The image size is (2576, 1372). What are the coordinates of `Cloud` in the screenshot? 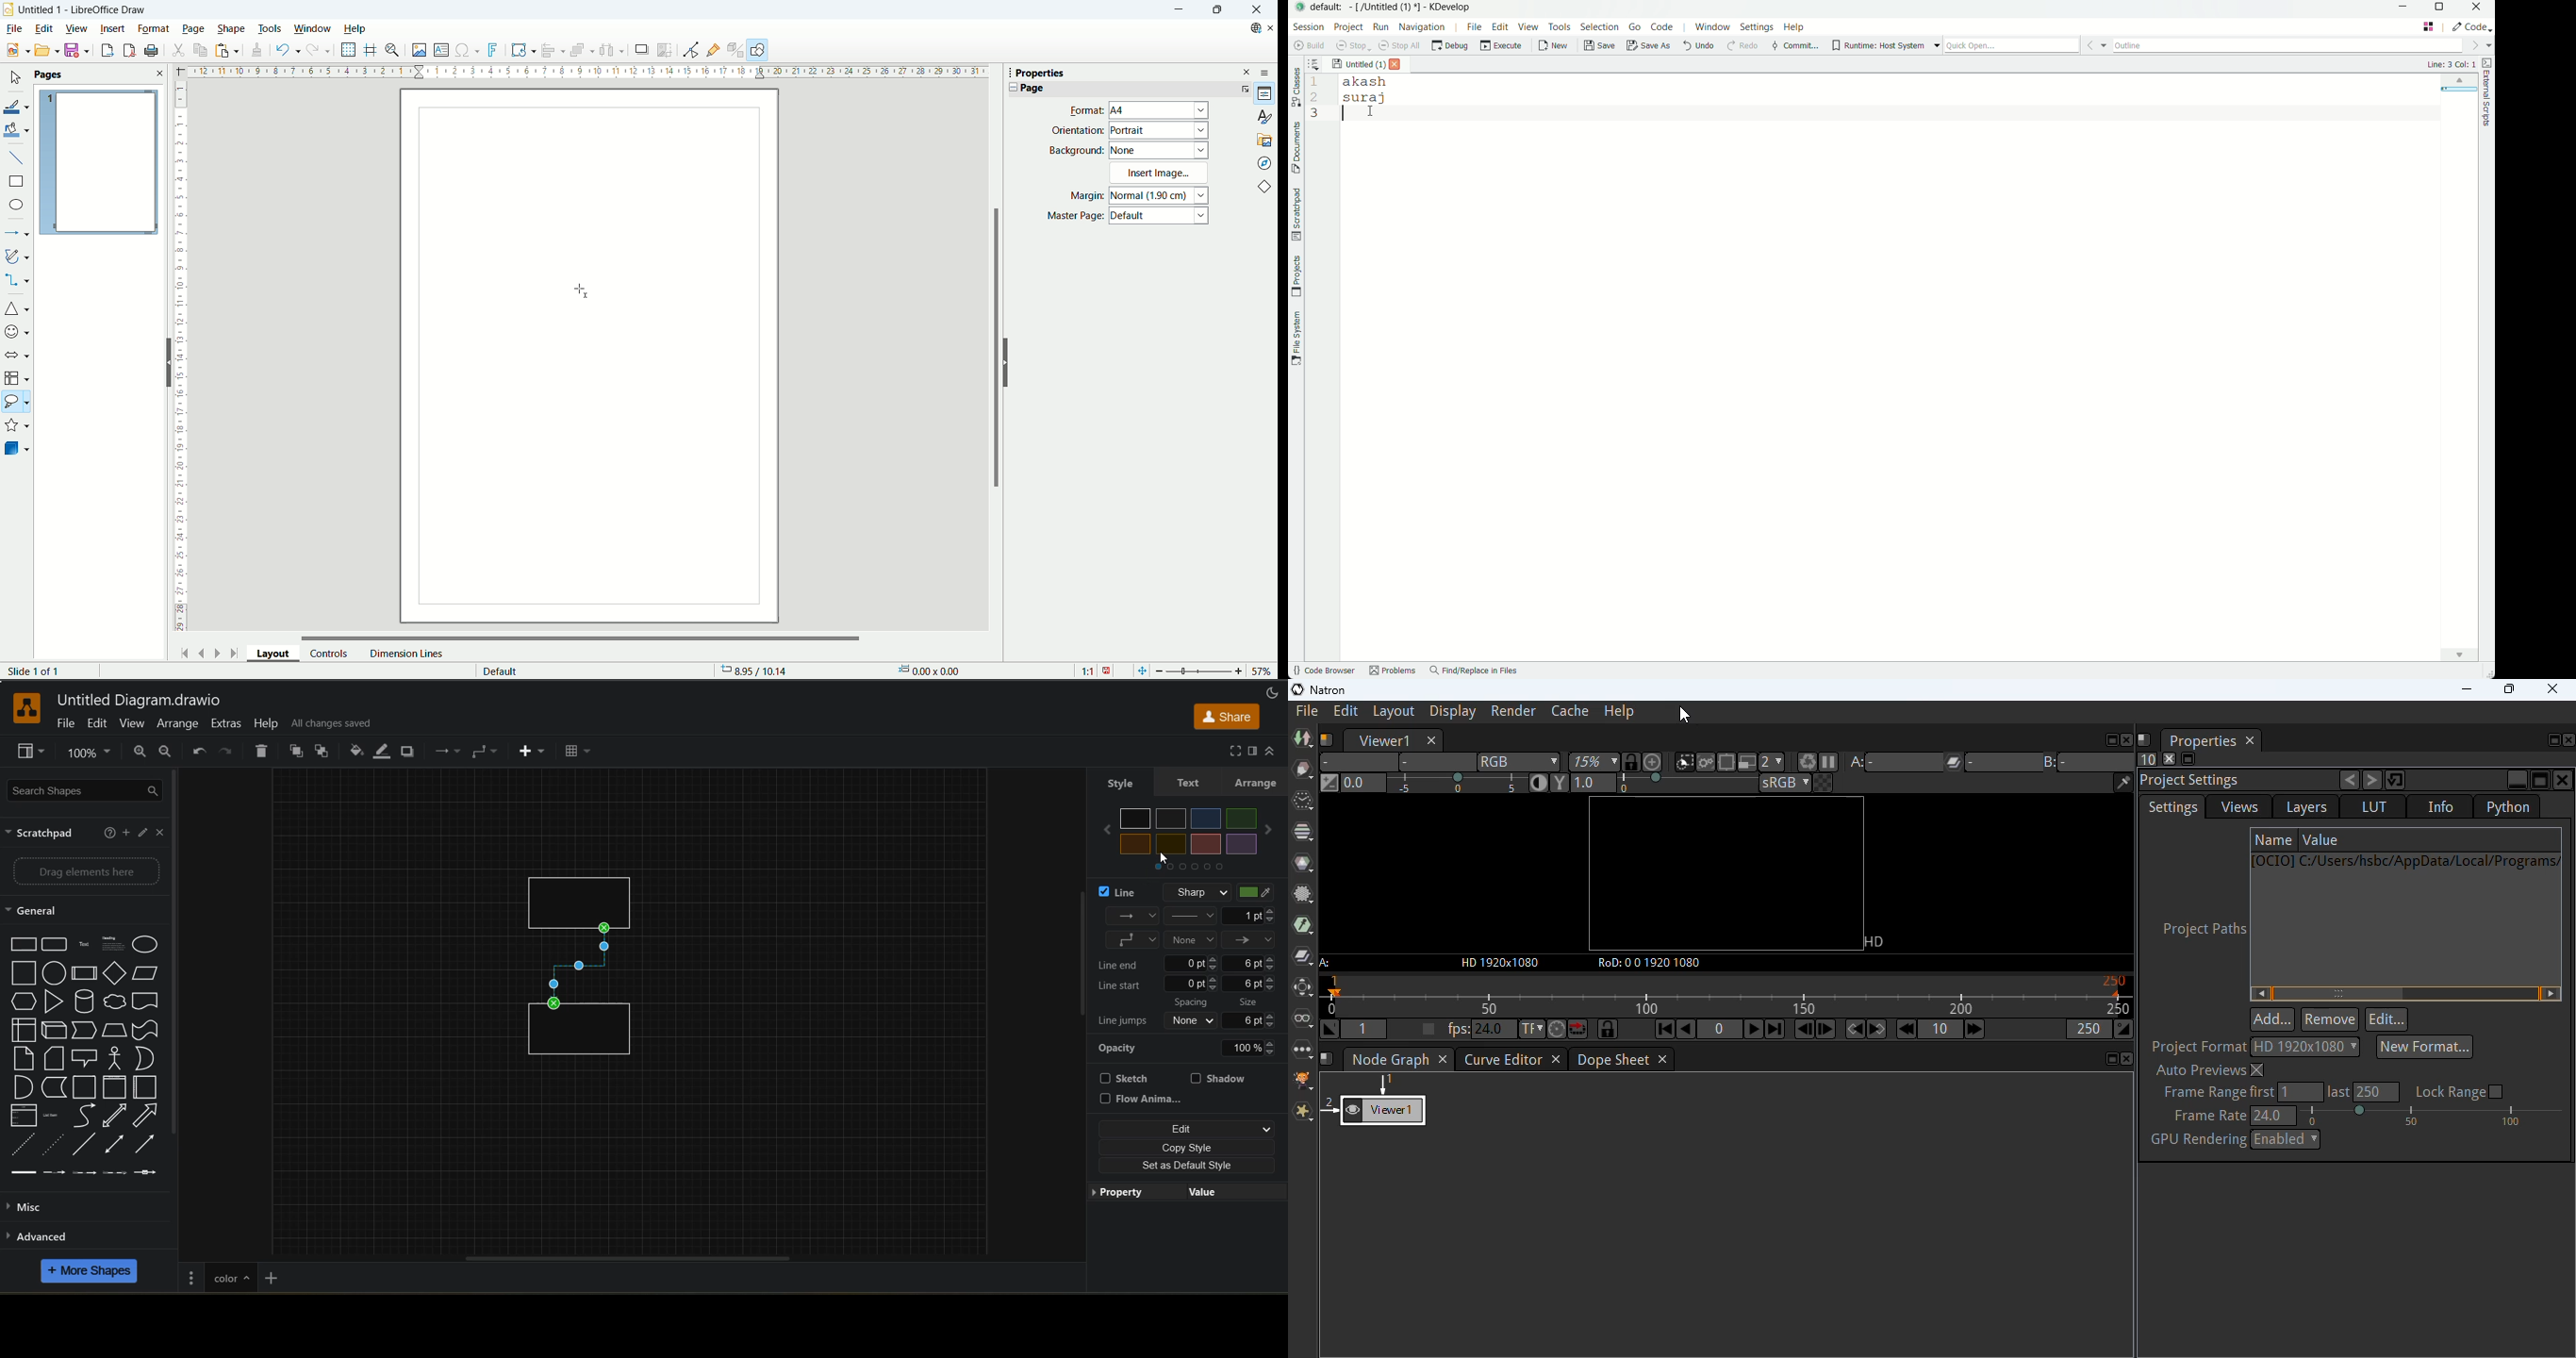 It's located at (115, 1000).